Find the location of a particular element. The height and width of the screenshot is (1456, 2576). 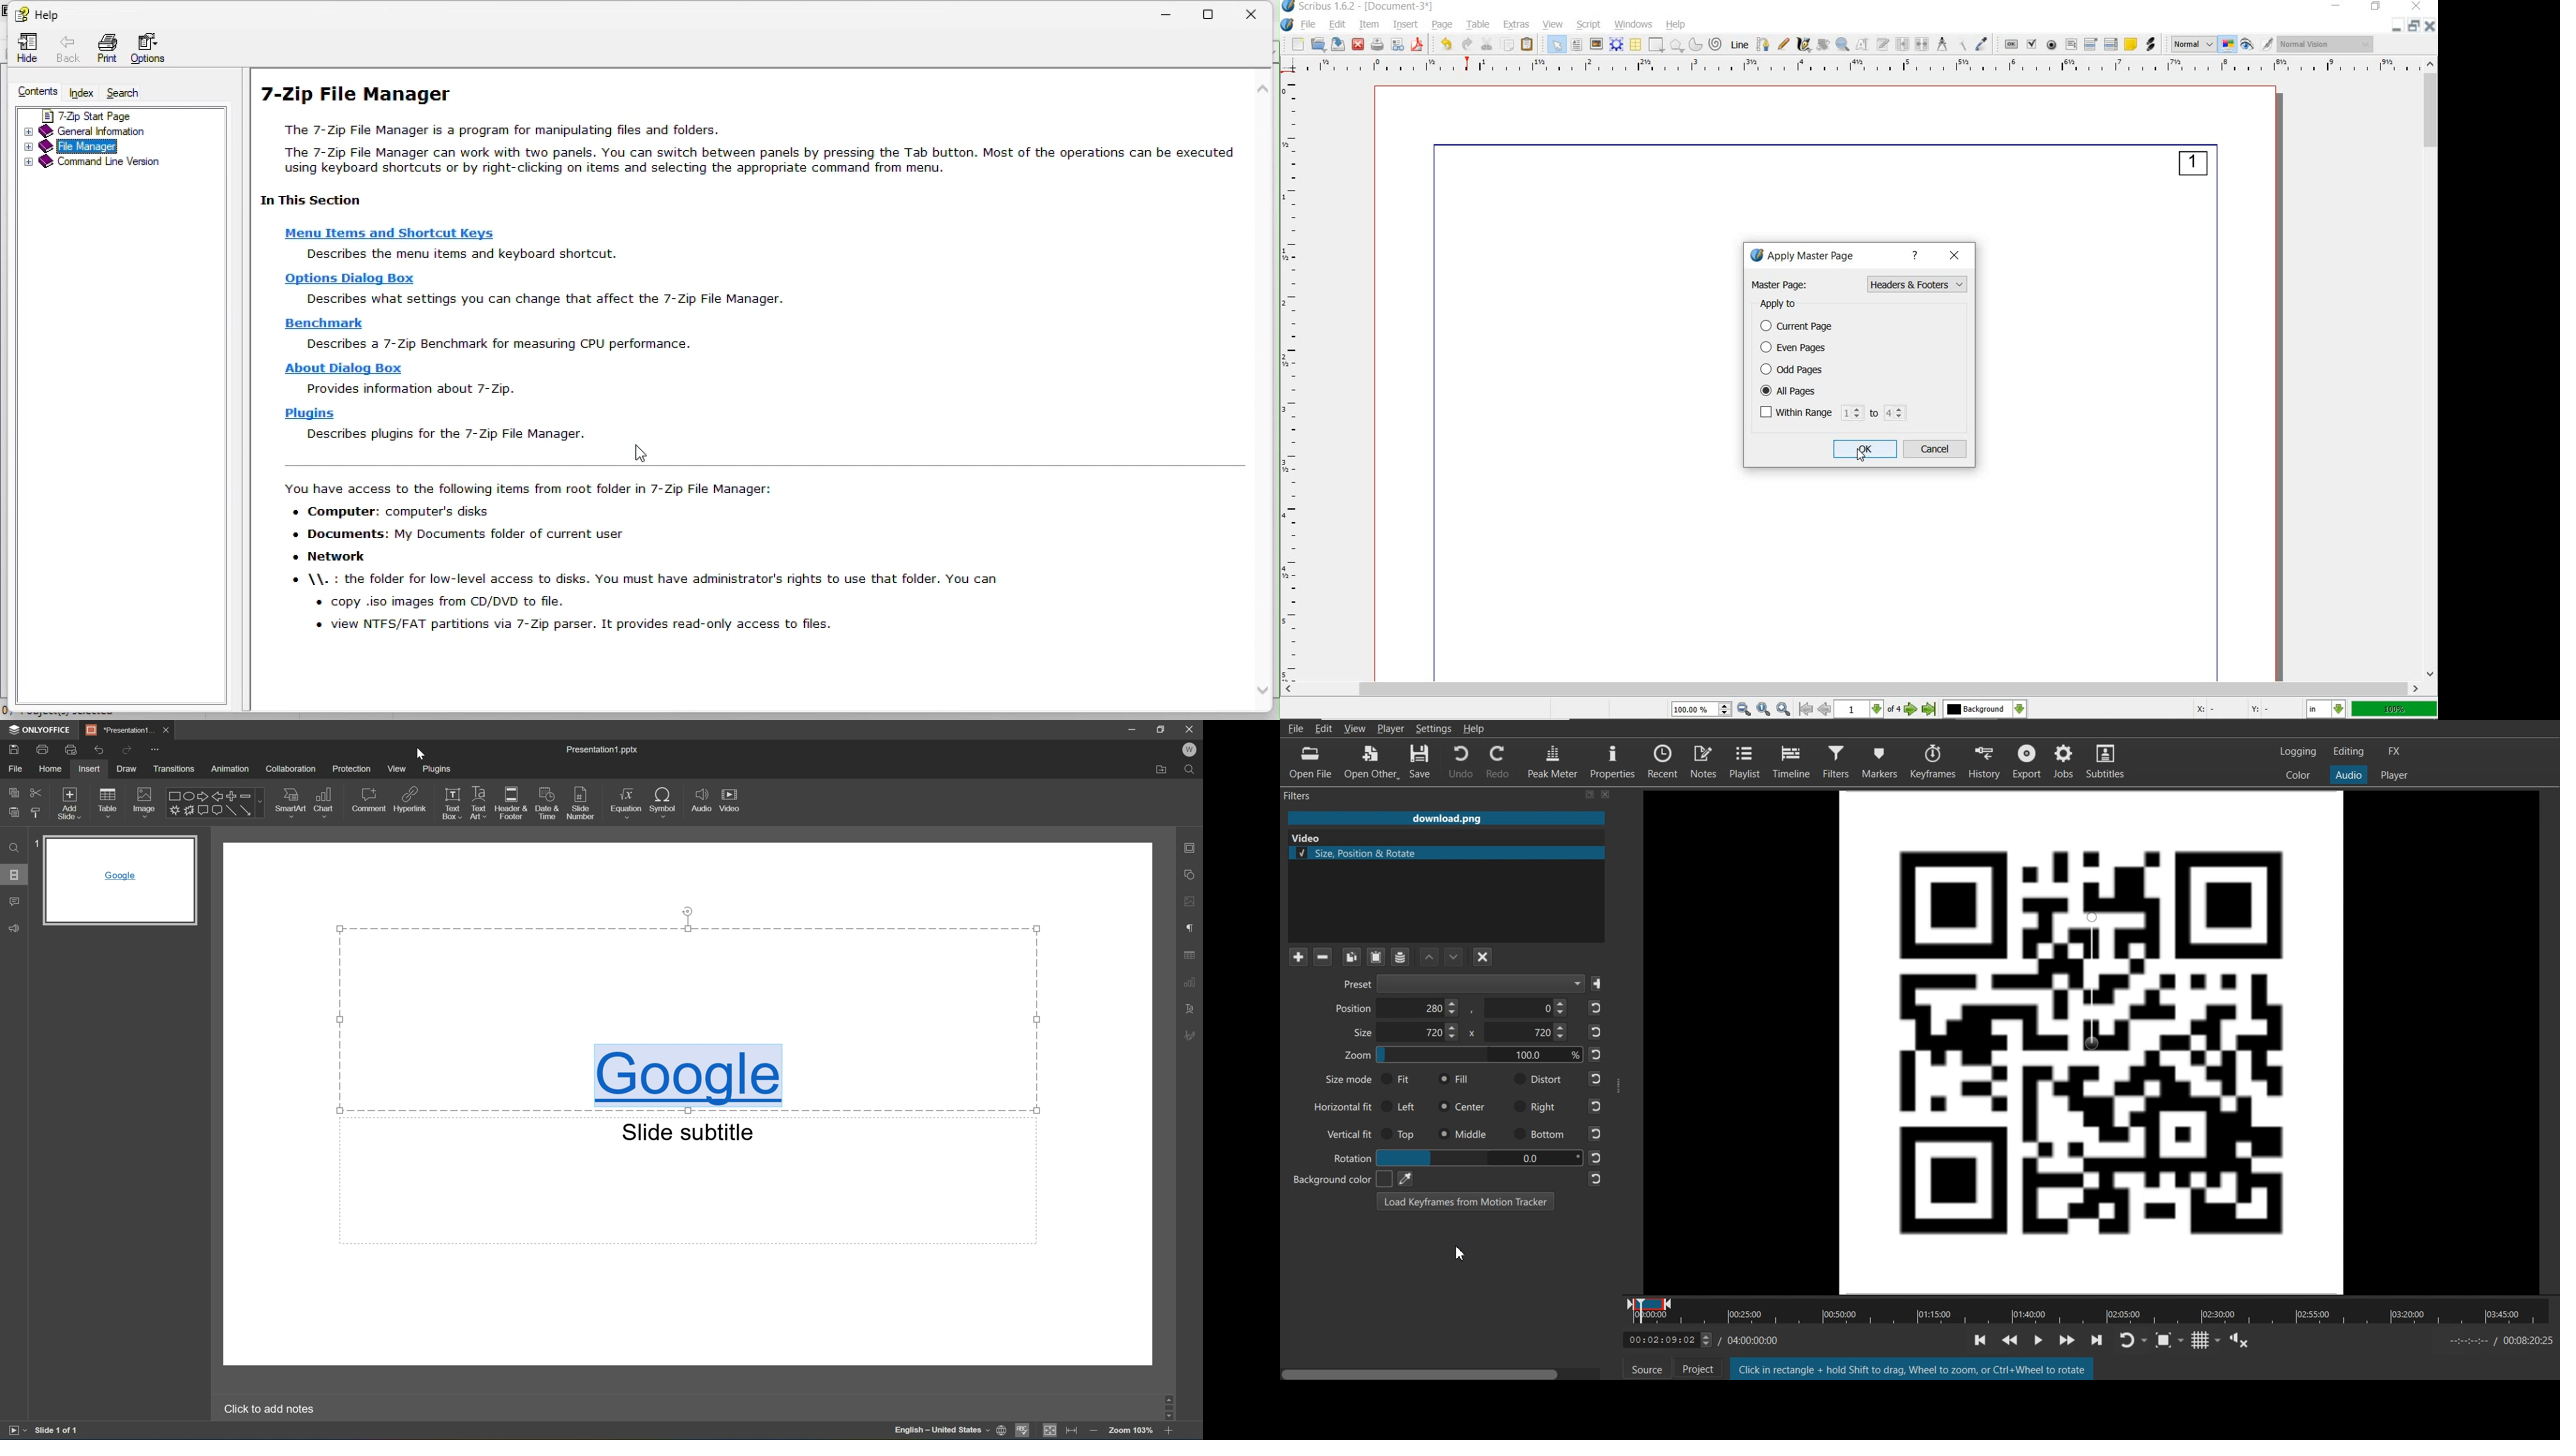

Fit is located at coordinates (1397, 1079).